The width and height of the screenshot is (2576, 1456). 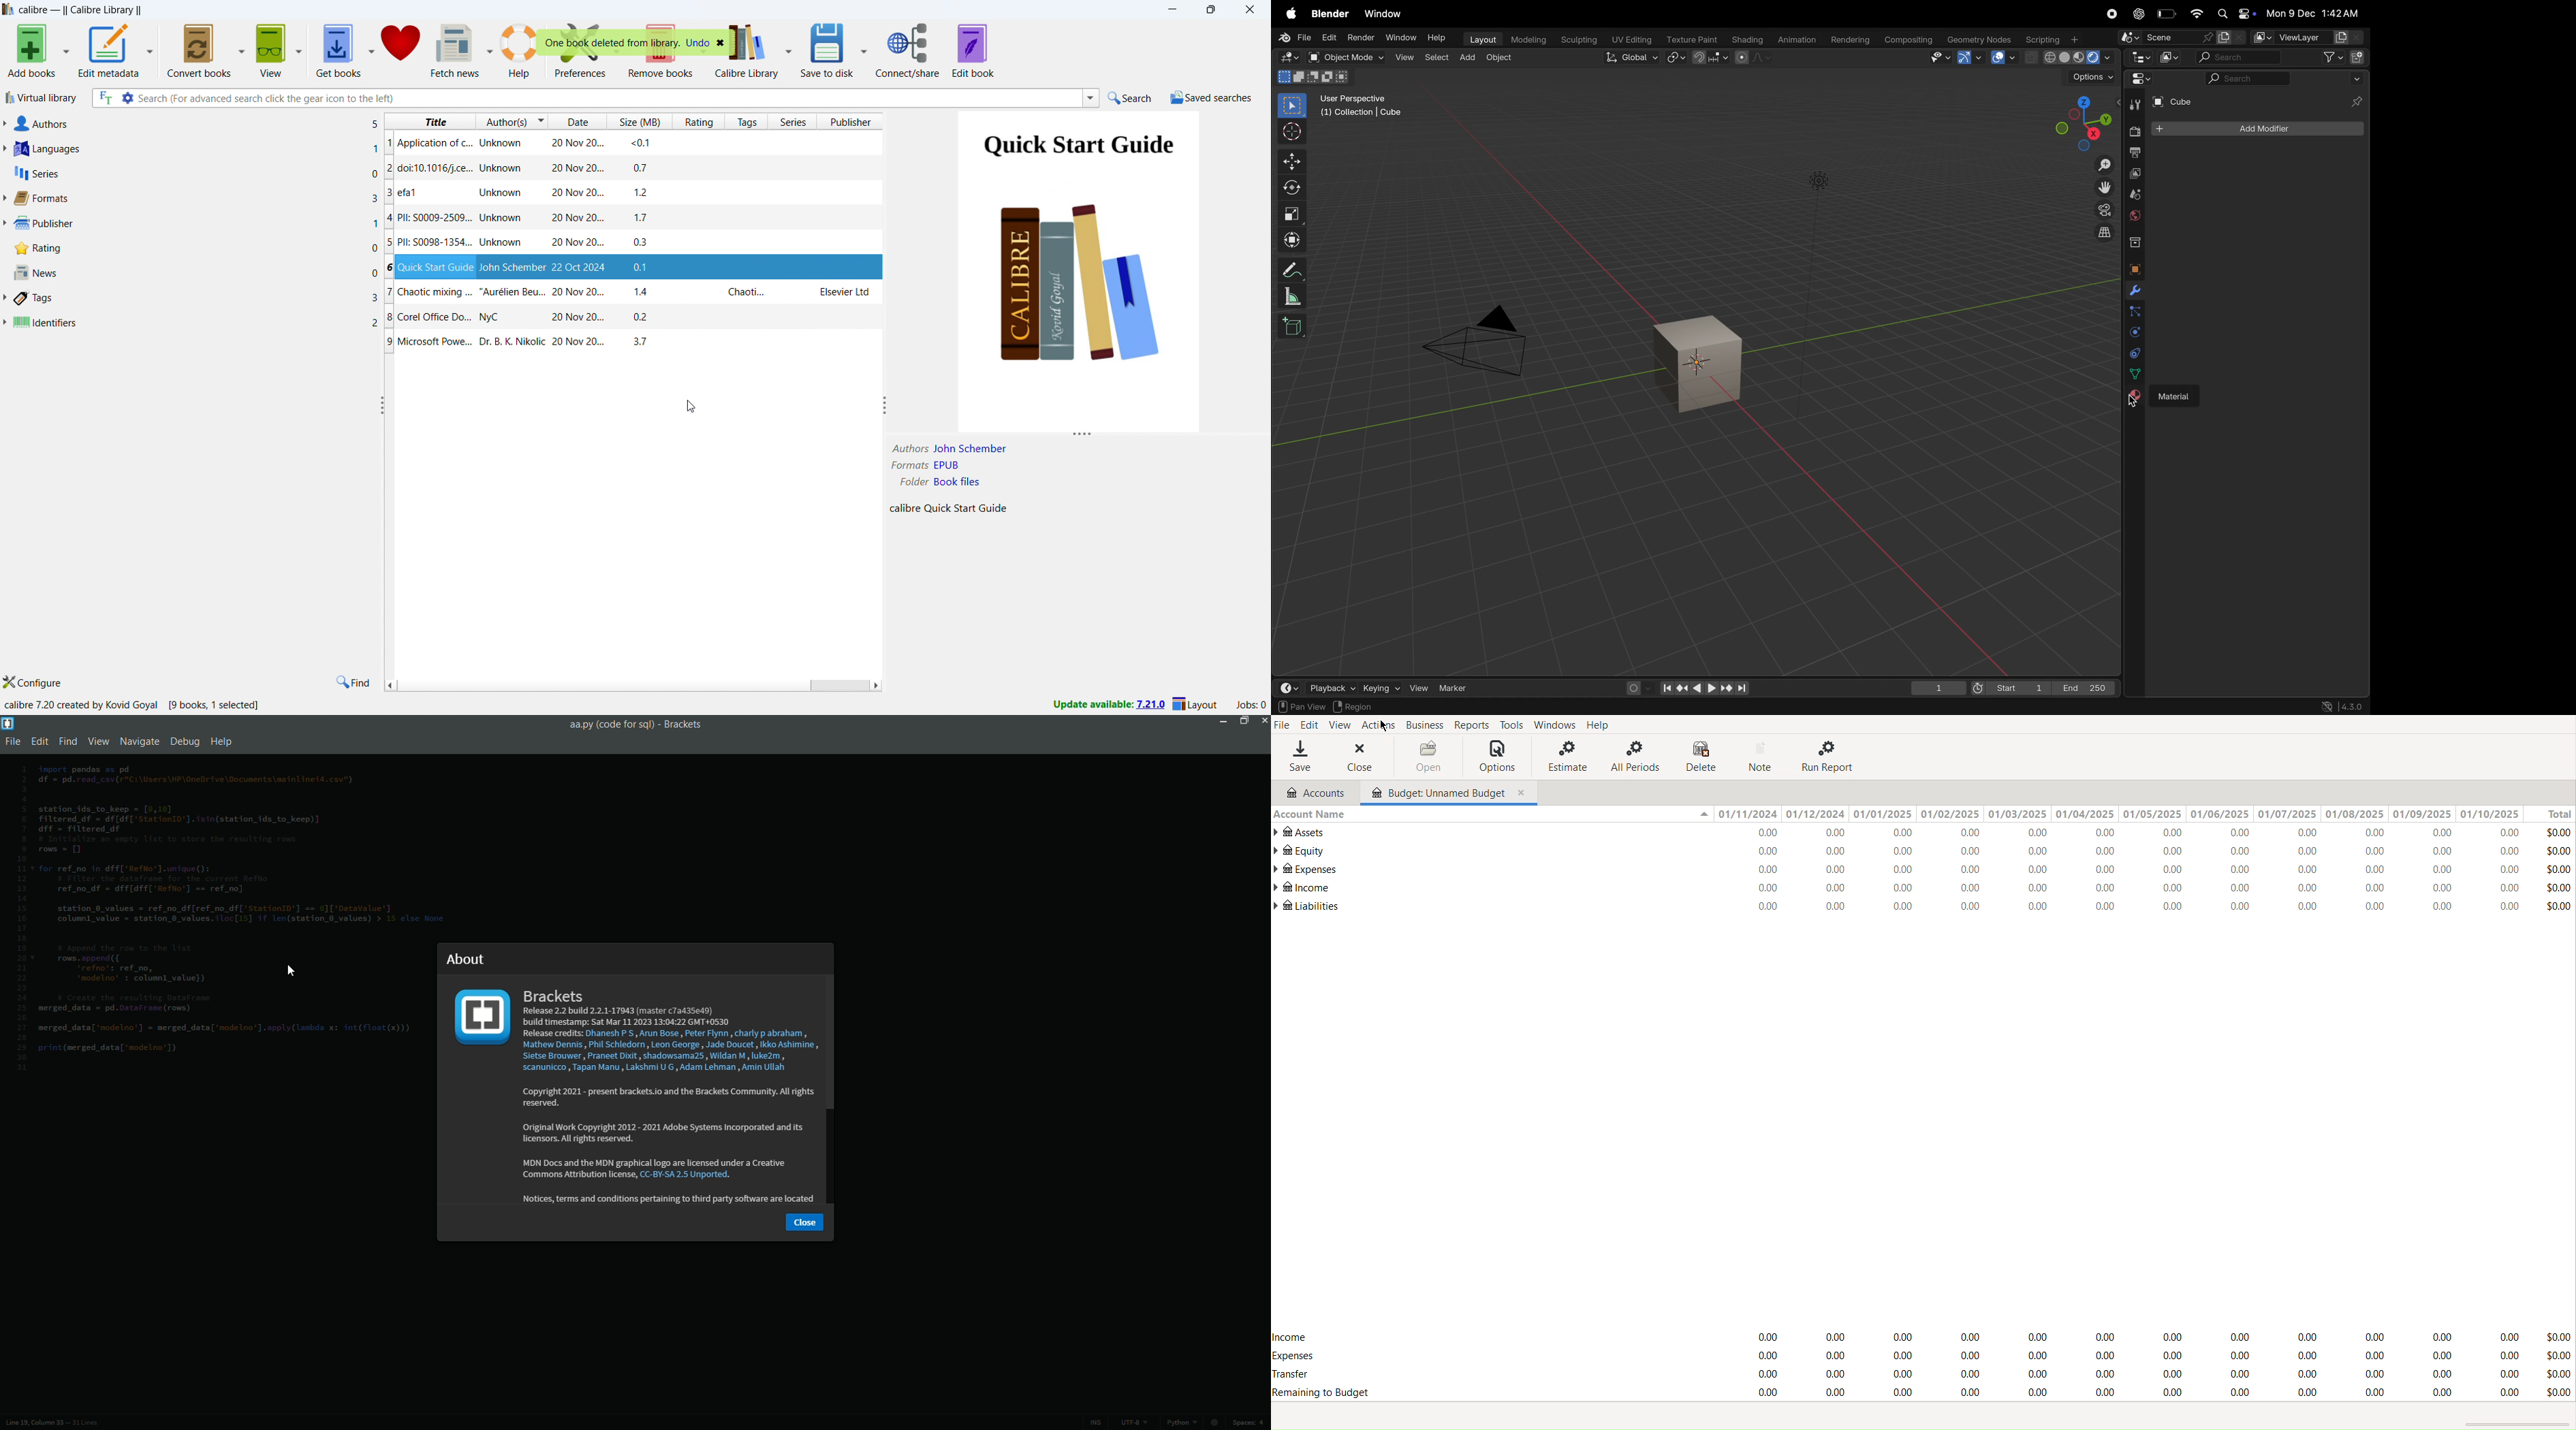 What do you see at coordinates (1289, 12) in the screenshot?
I see `apple menu` at bounding box center [1289, 12].